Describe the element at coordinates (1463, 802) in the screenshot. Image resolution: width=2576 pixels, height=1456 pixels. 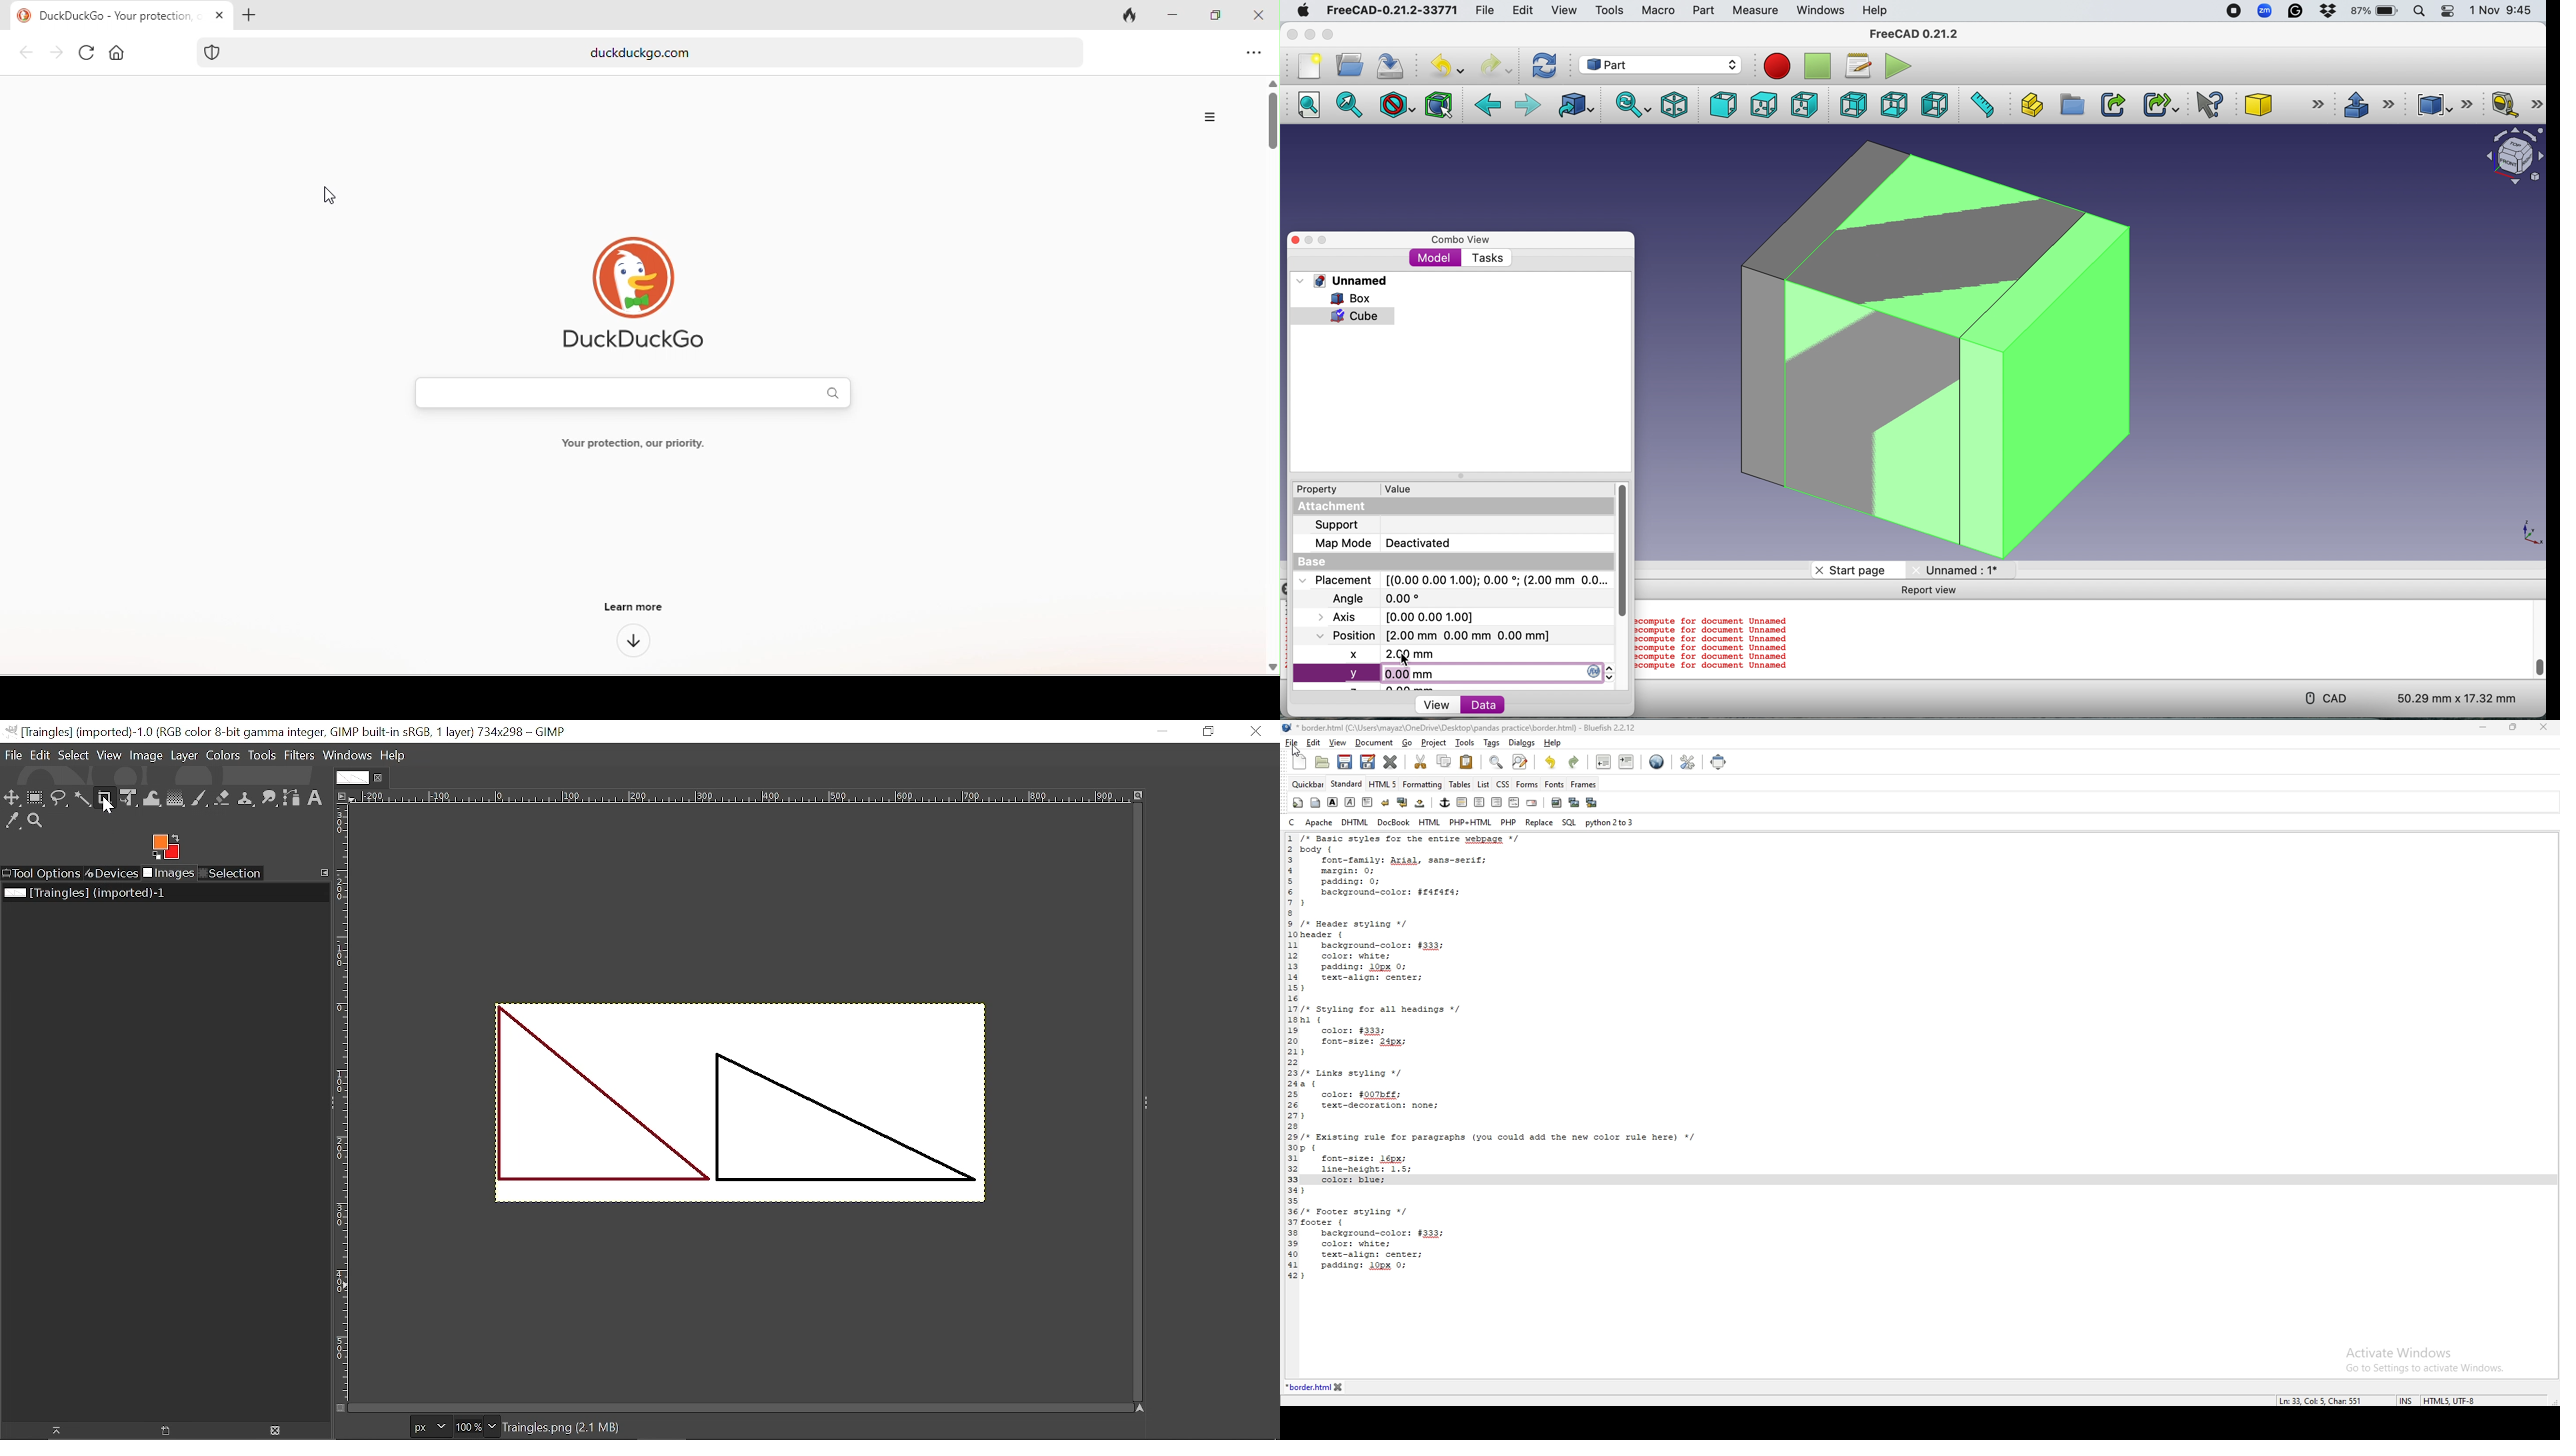
I see `left justify` at that location.